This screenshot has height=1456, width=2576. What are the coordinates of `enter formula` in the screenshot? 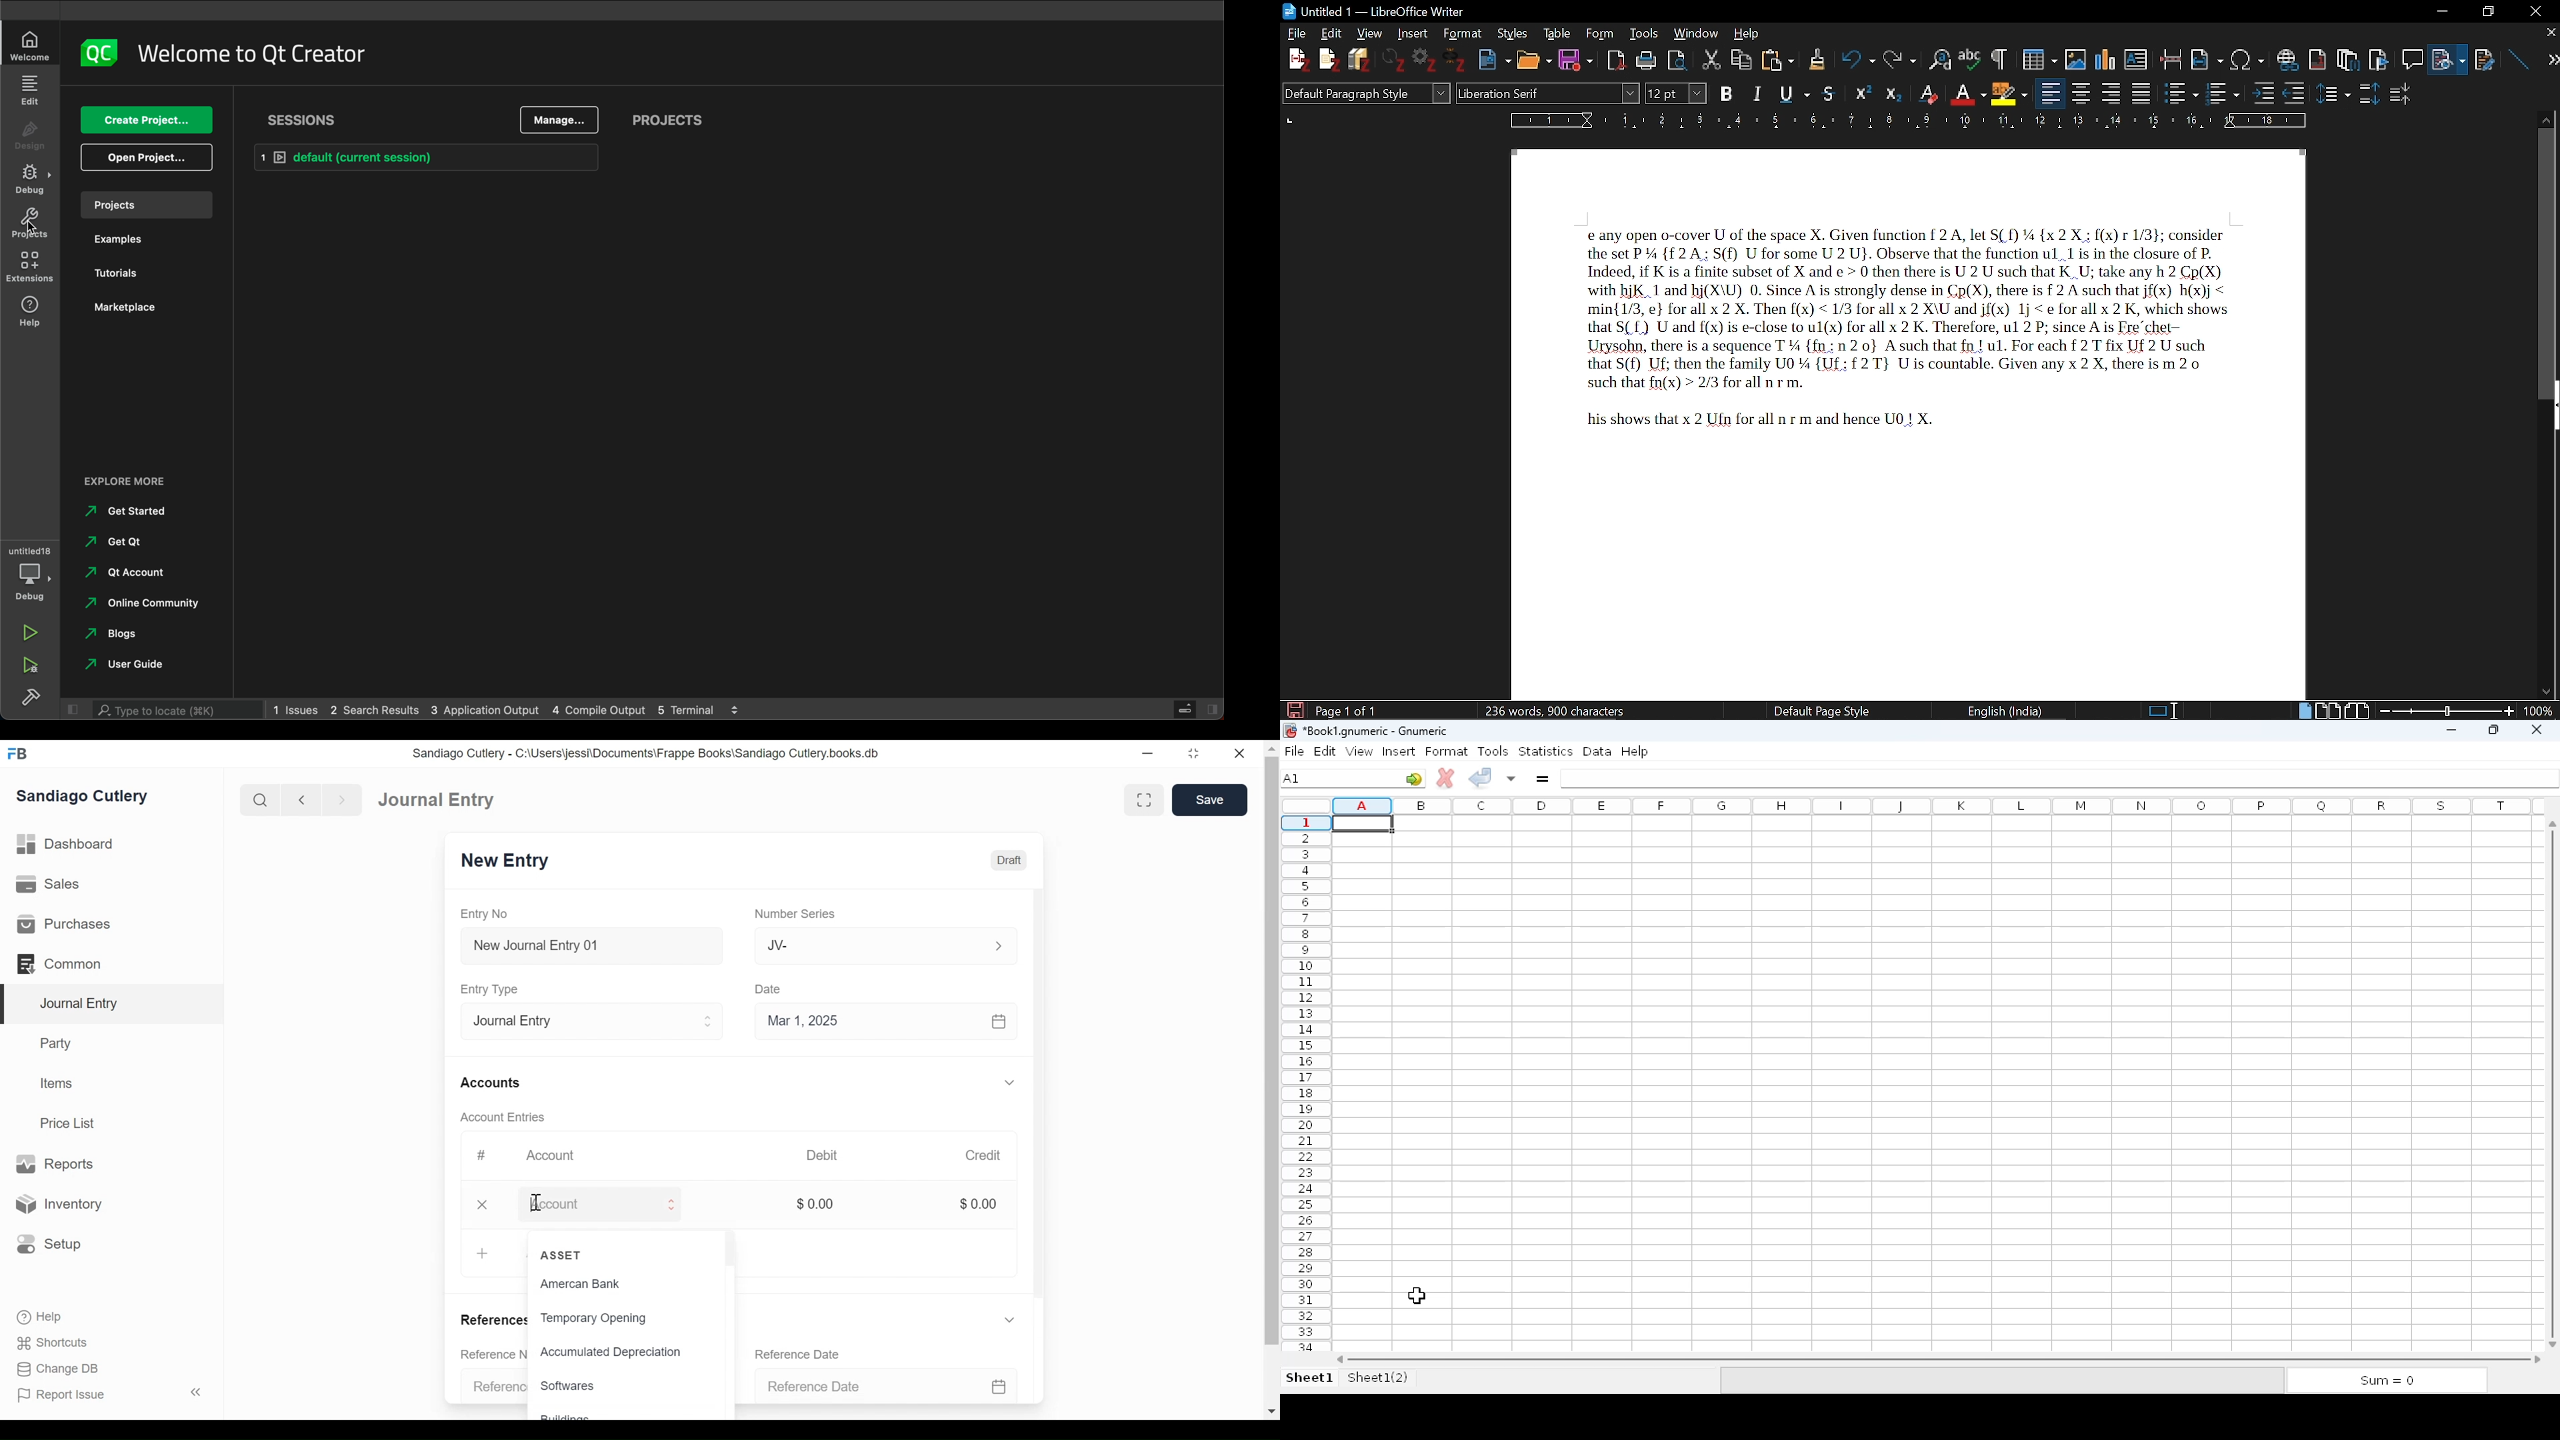 It's located at (1542, 779).